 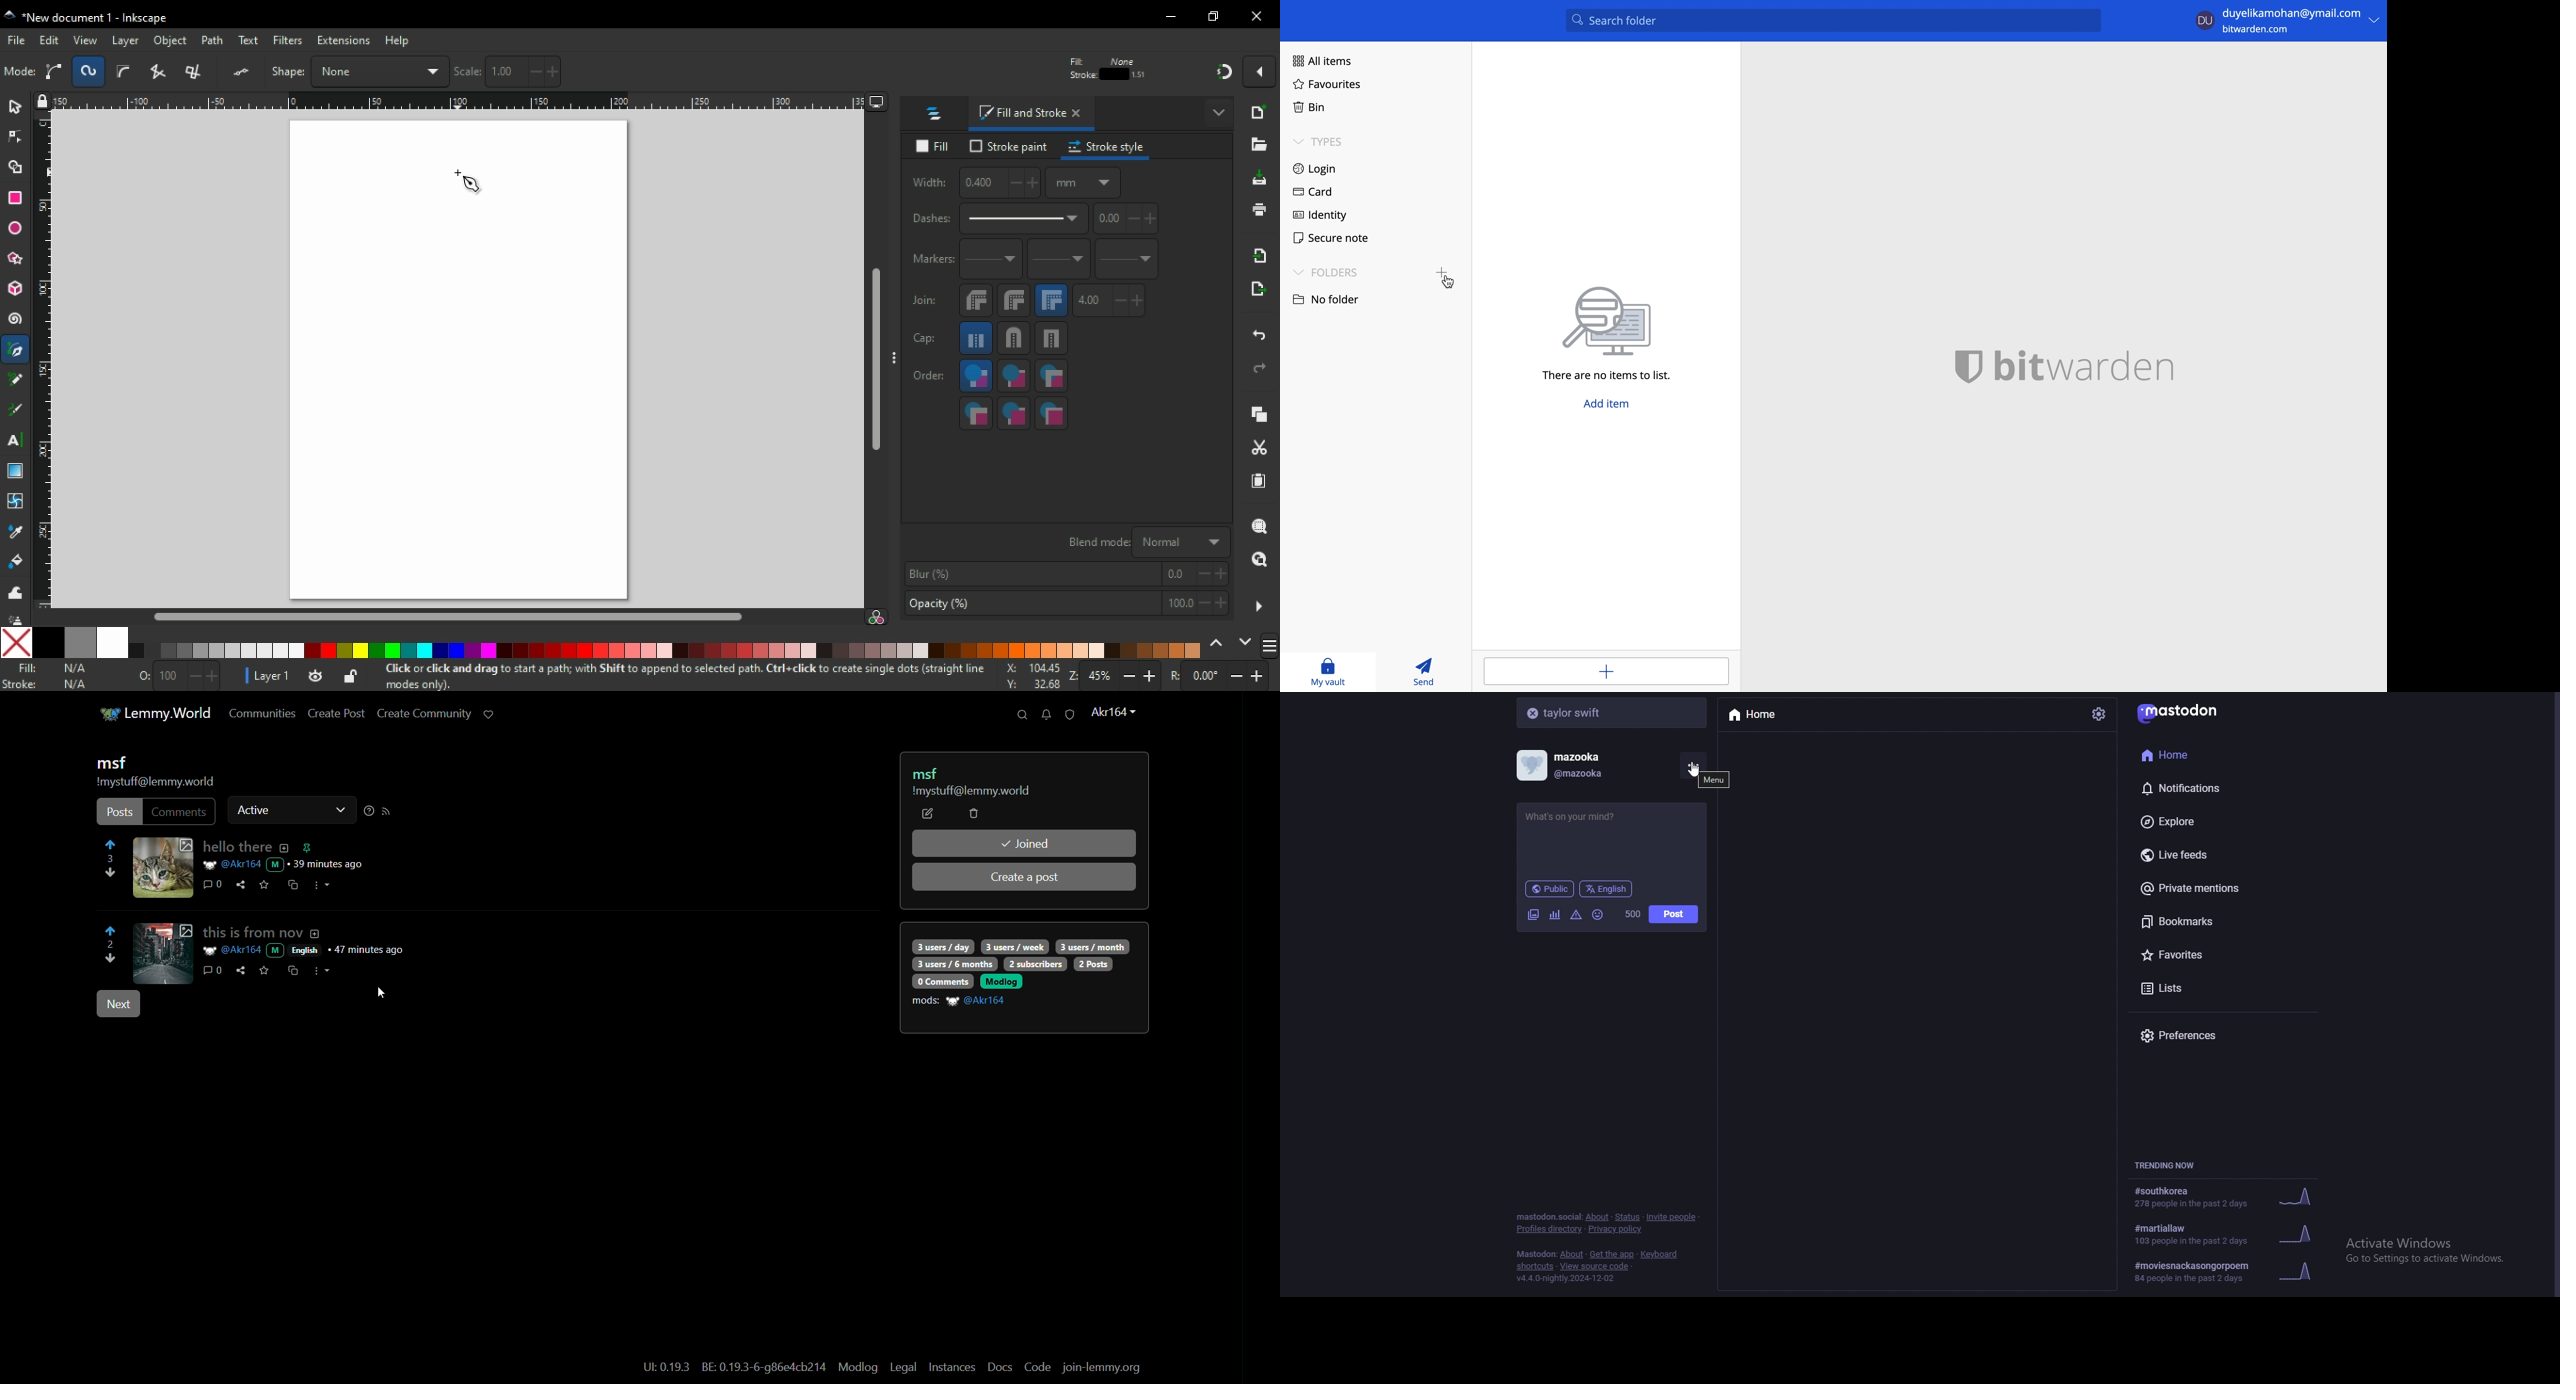 I want to click on select tool, so click(x=15, y=105).